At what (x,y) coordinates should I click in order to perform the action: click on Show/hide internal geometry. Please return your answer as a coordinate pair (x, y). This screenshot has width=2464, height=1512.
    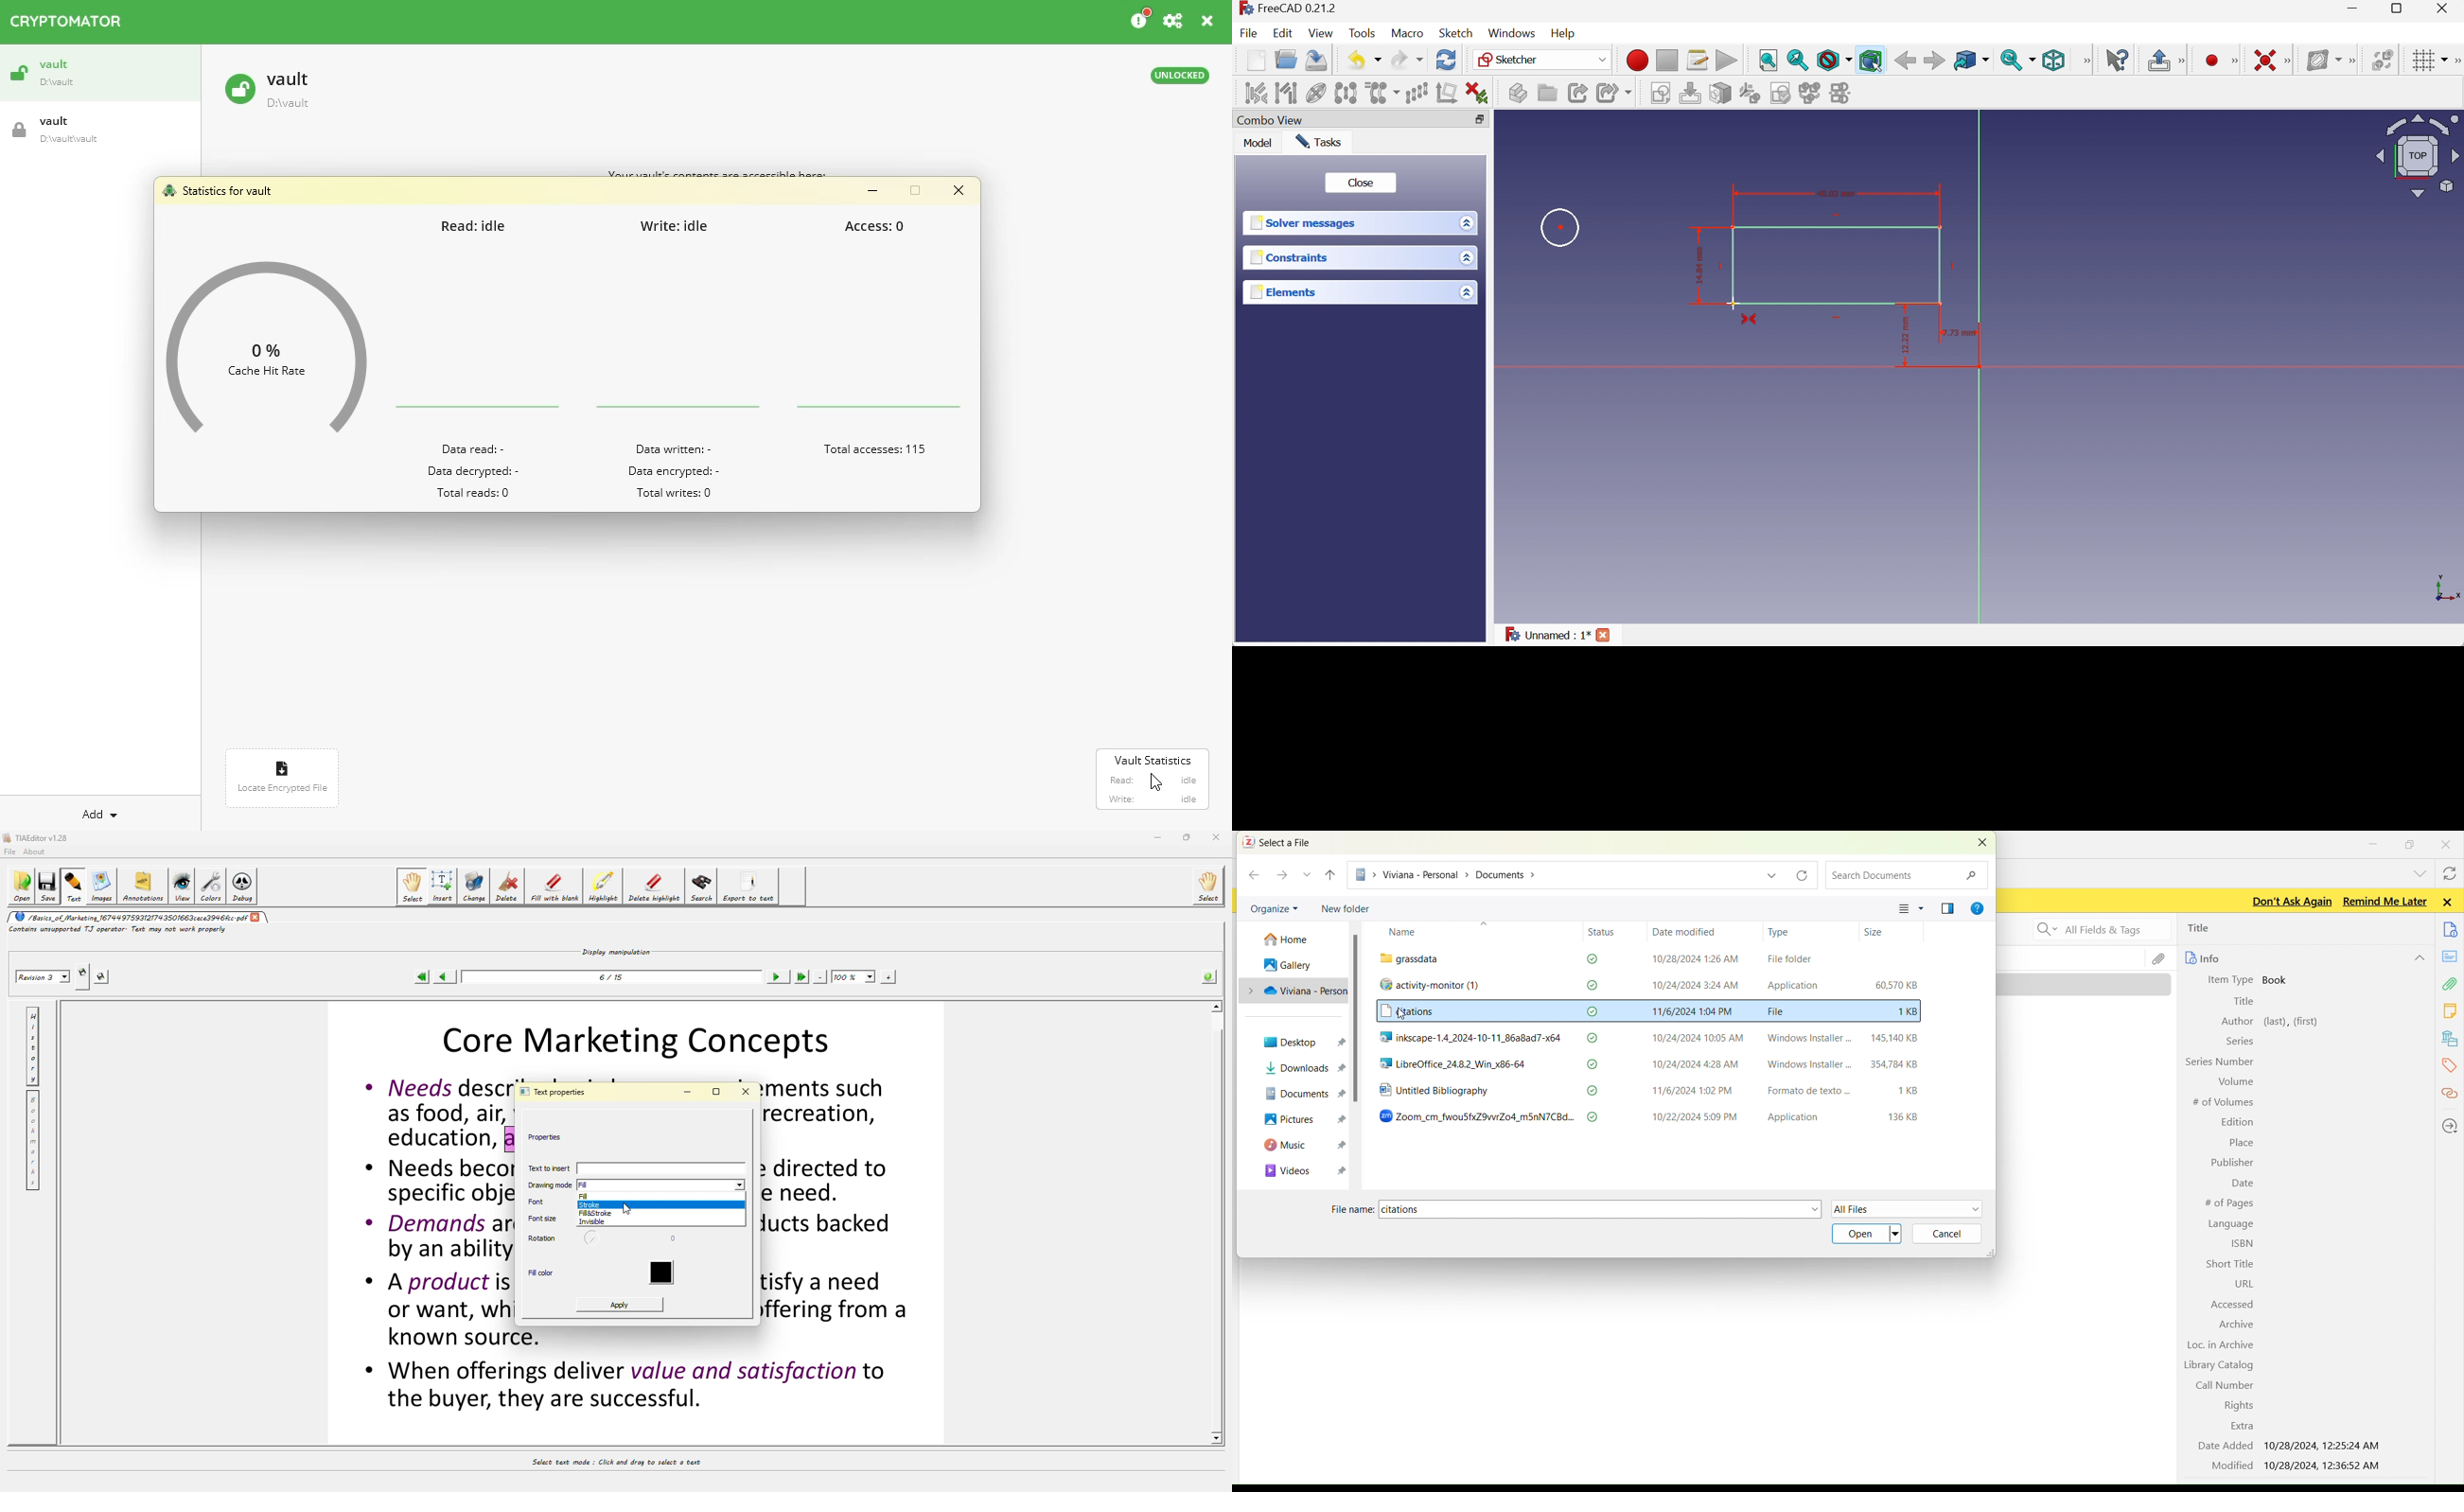
    Looking at the image, I should click on (1316, 93).